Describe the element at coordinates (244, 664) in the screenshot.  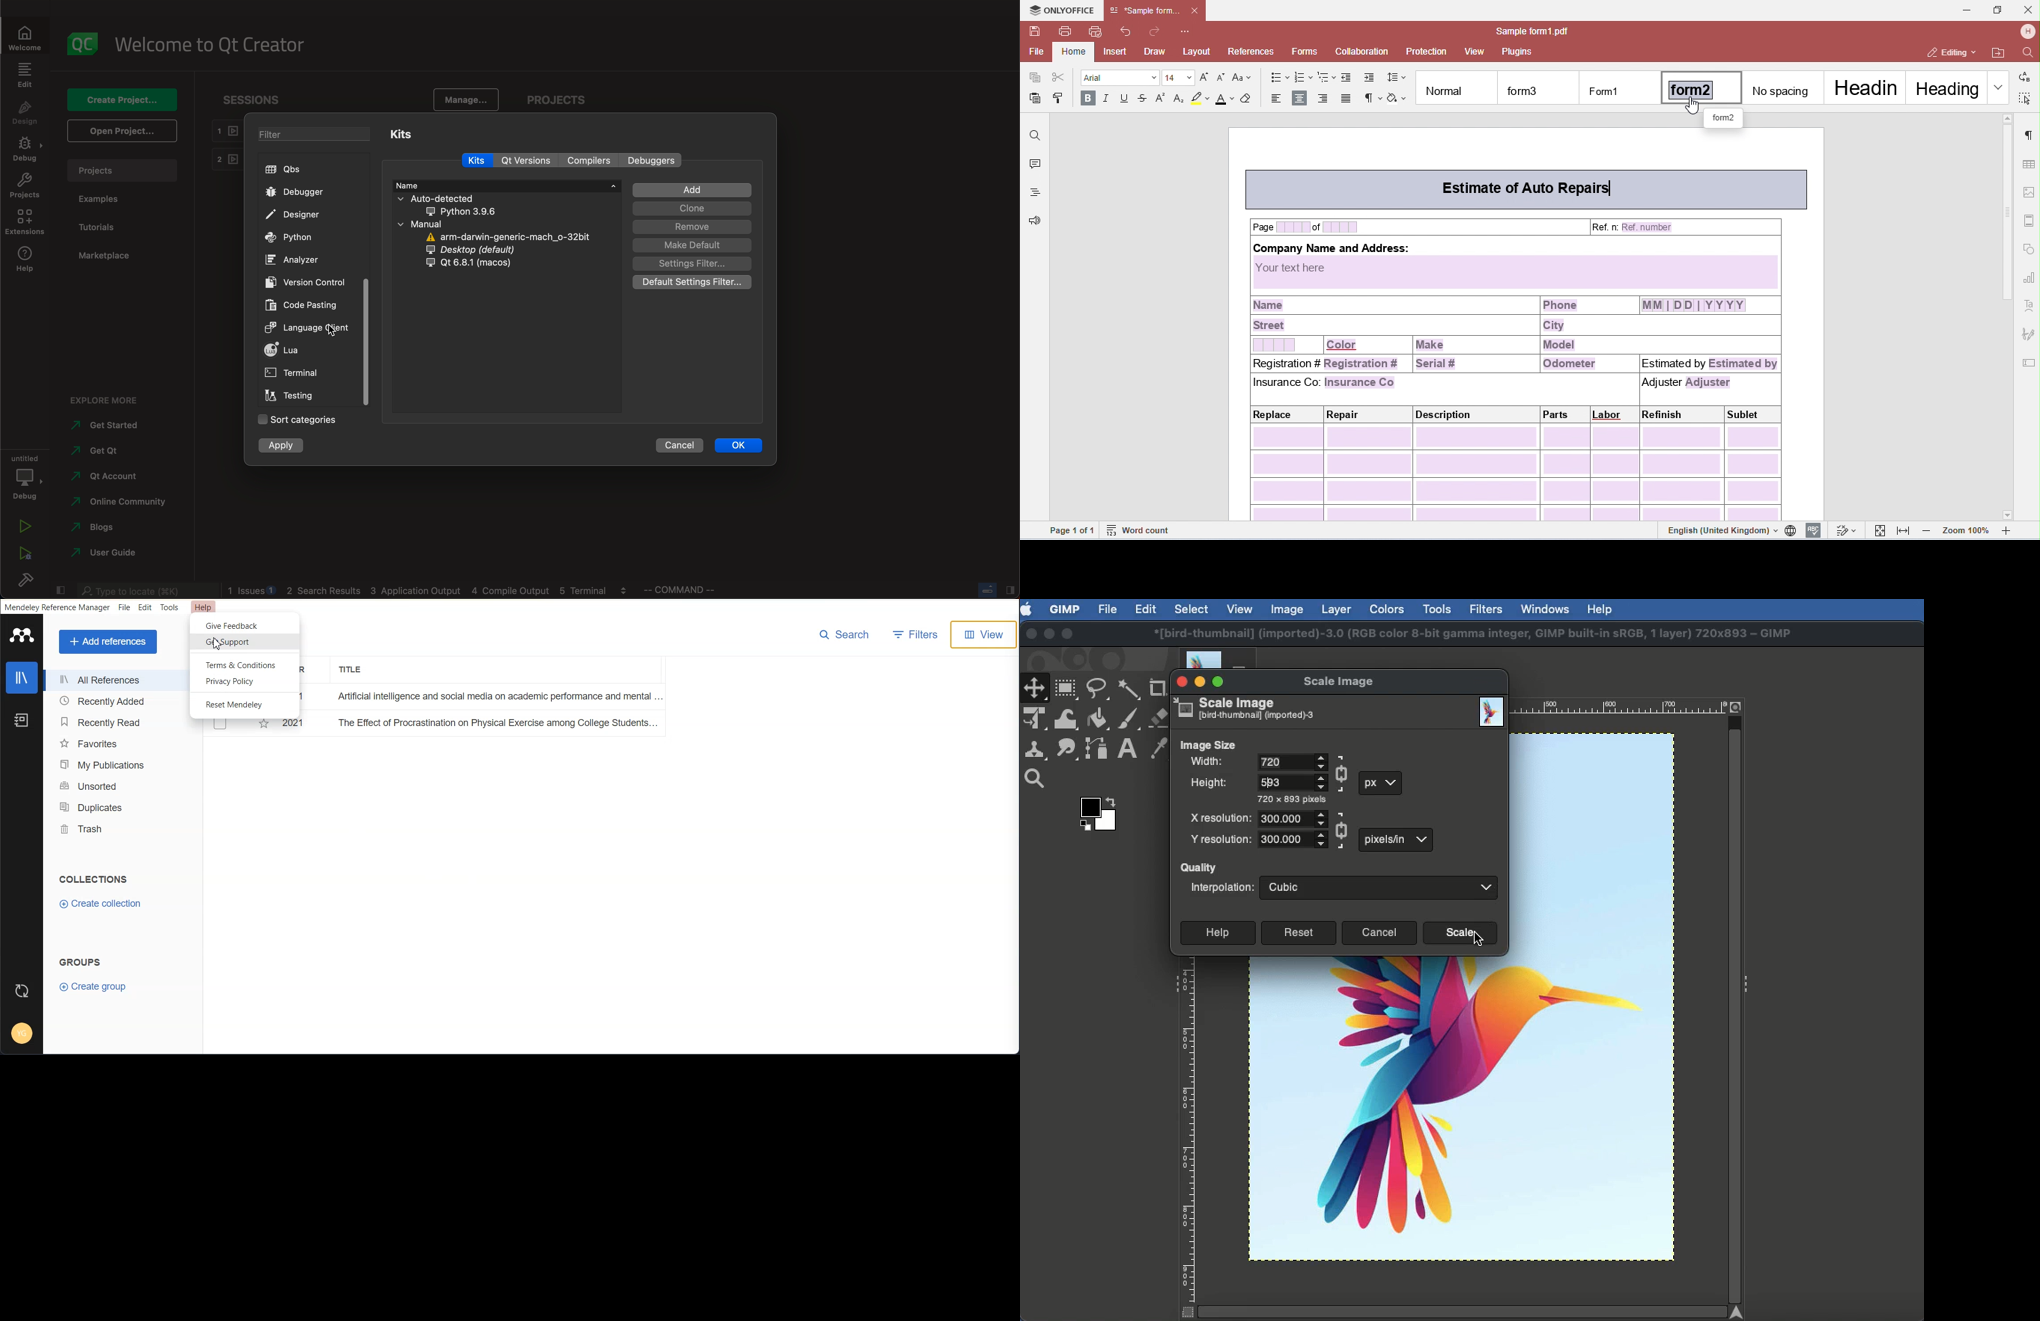
I see `Terms & Conditions` at that location.